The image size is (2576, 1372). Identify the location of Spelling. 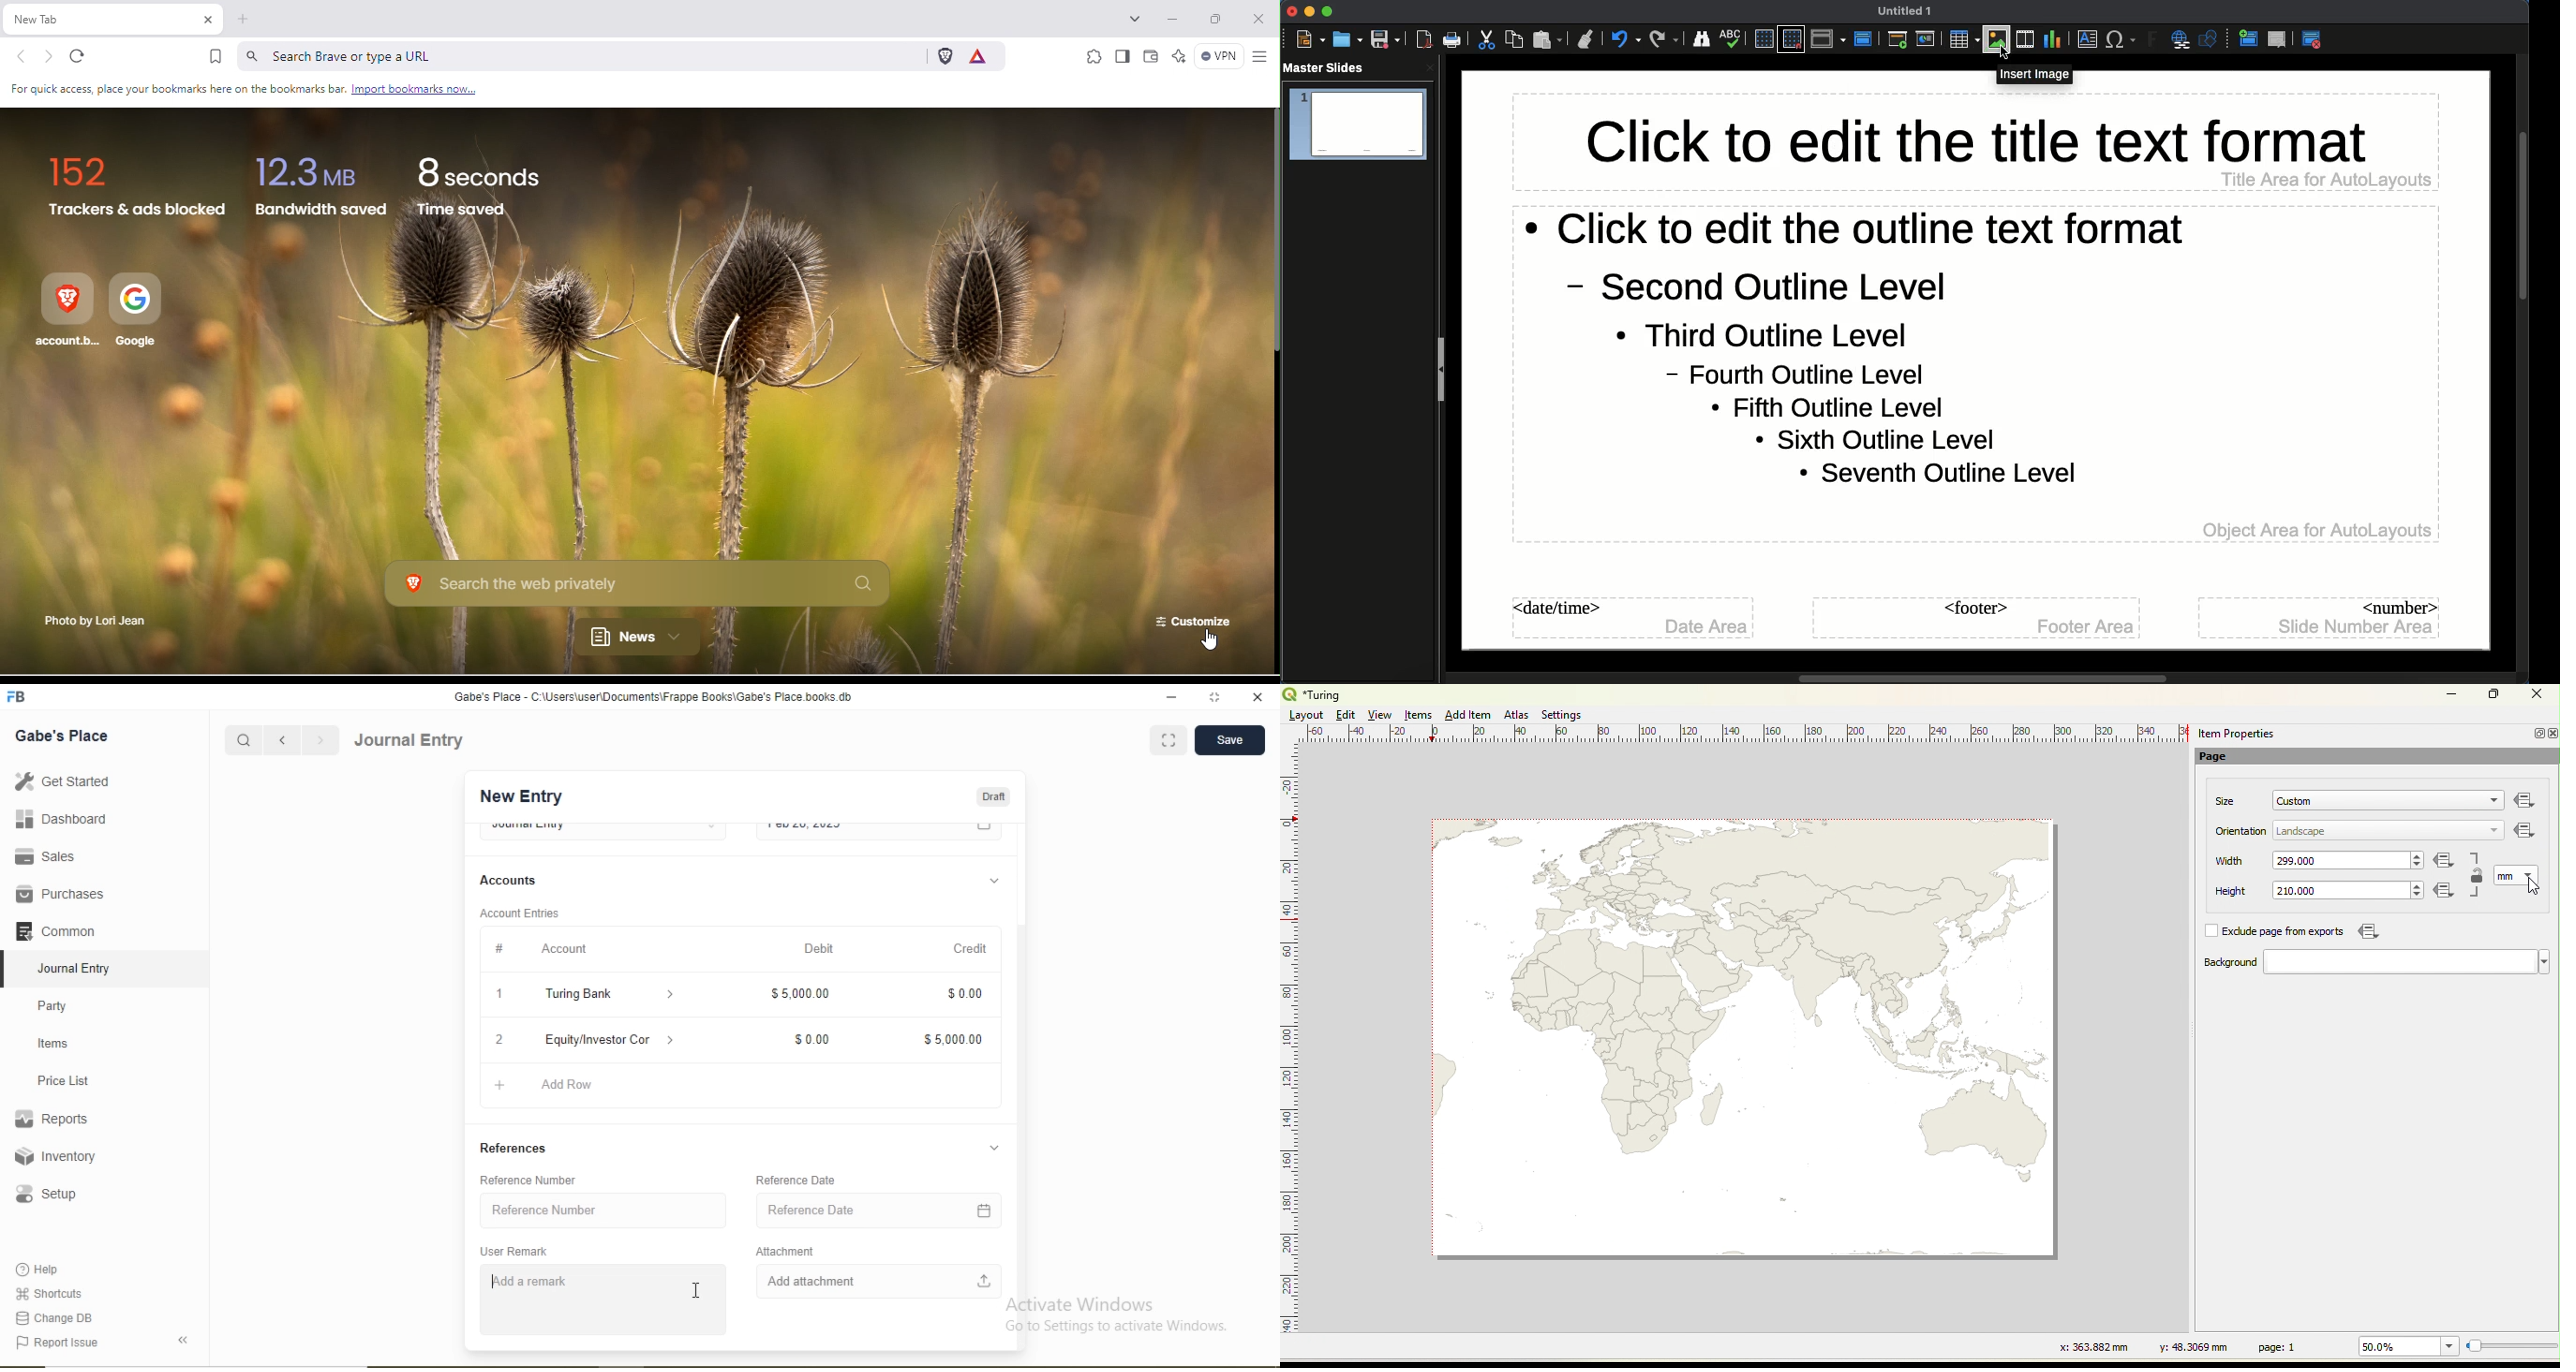
(1733, 37).